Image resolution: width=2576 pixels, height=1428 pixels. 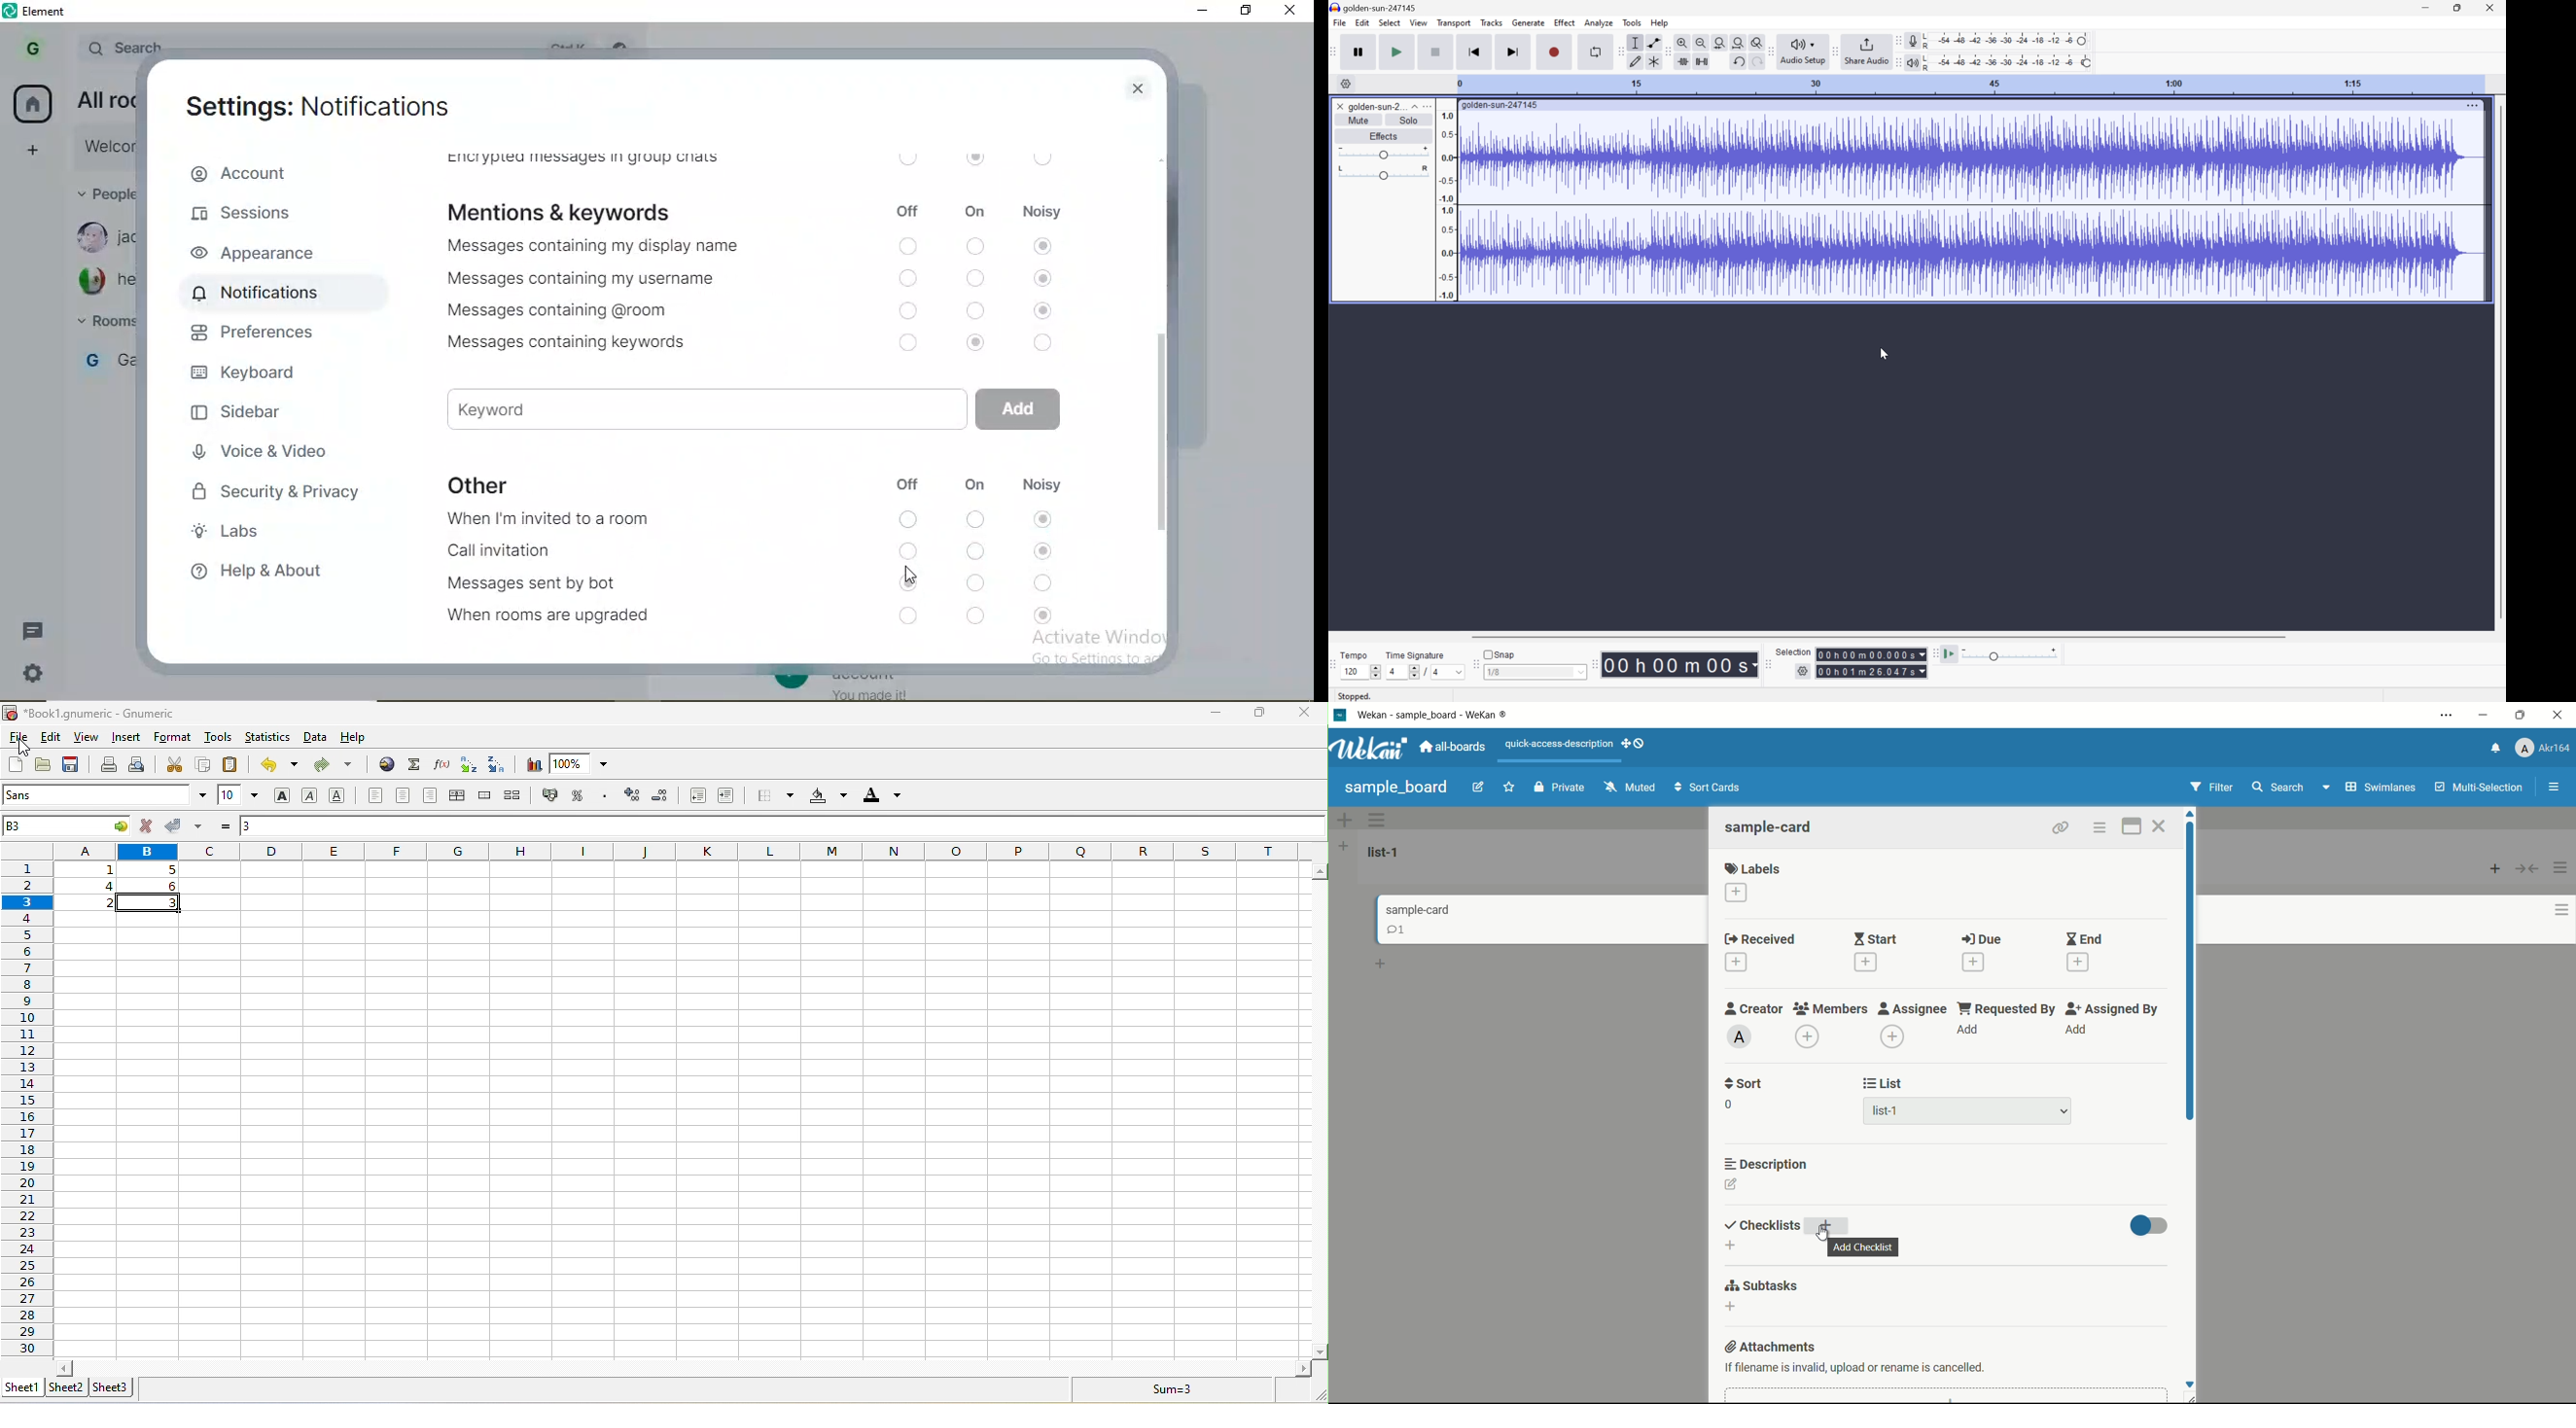 I want to click on Audacity audio share toolbar, so click(x=1771, y=50).